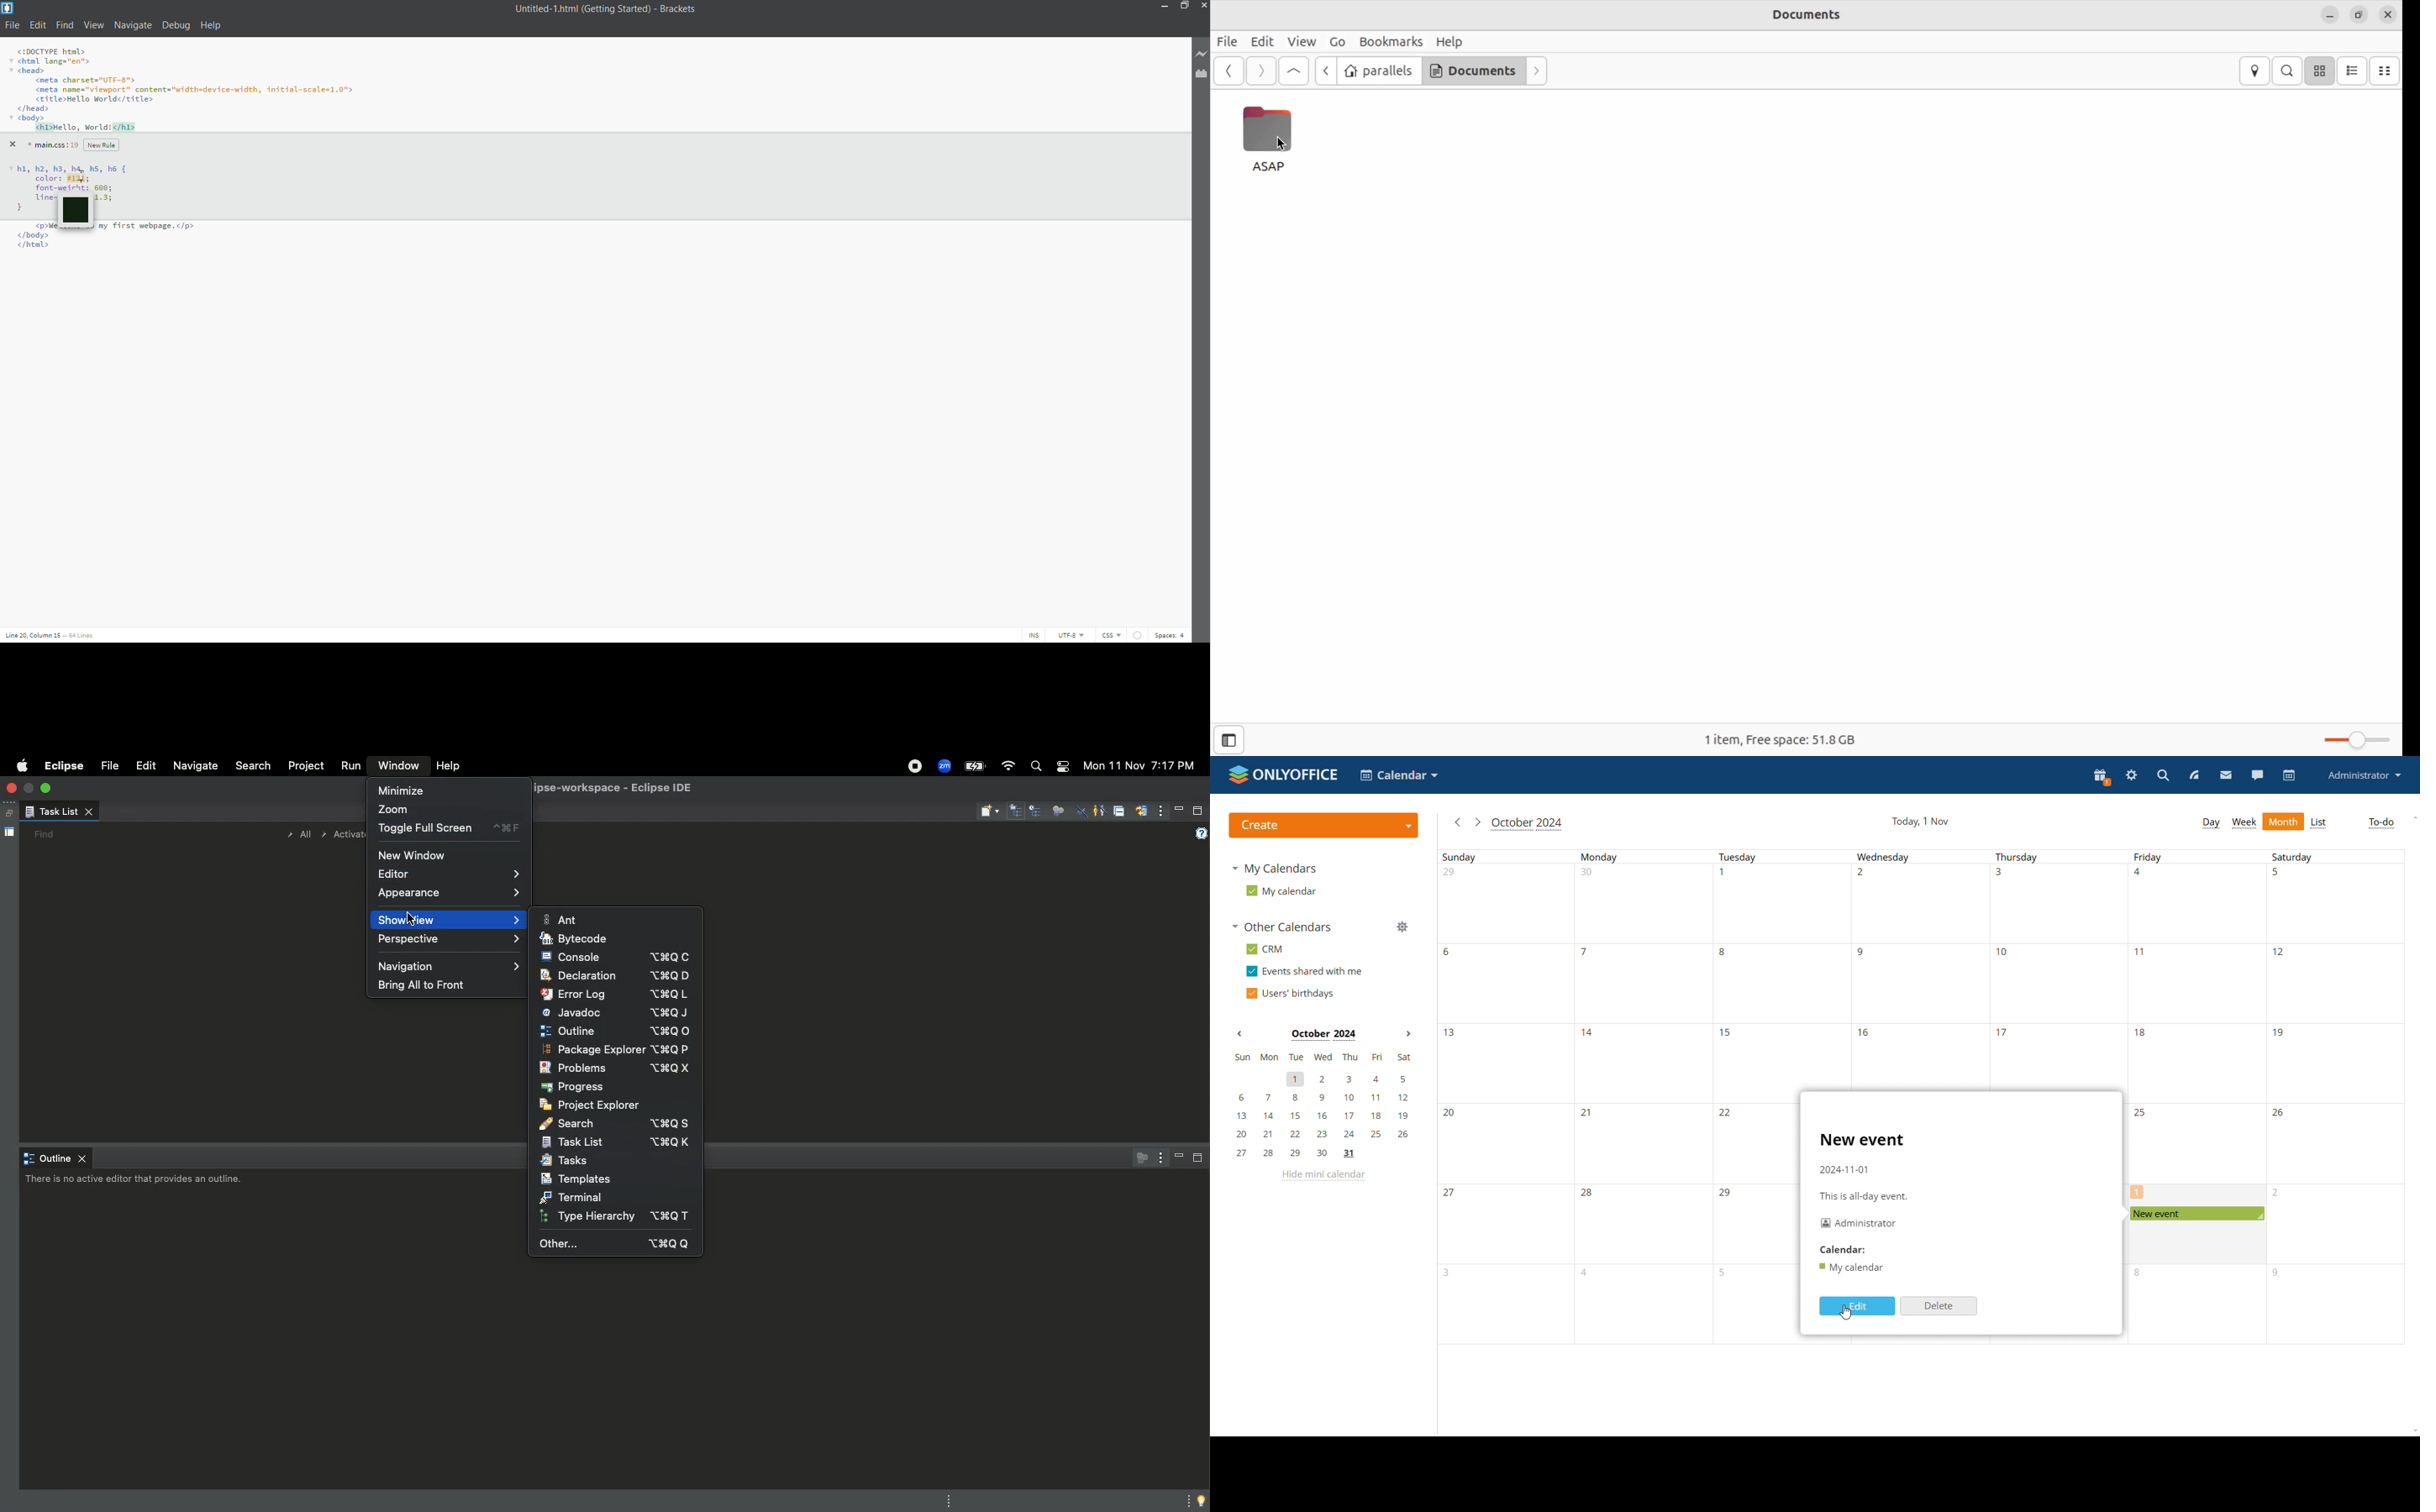 Image resolution: width=2436 pixels, height=1512 pixels. What do you see at coordinates (1202, 1501) in the screenshot?
I see `Tip of the day` at bounding box center [1202, 1501].